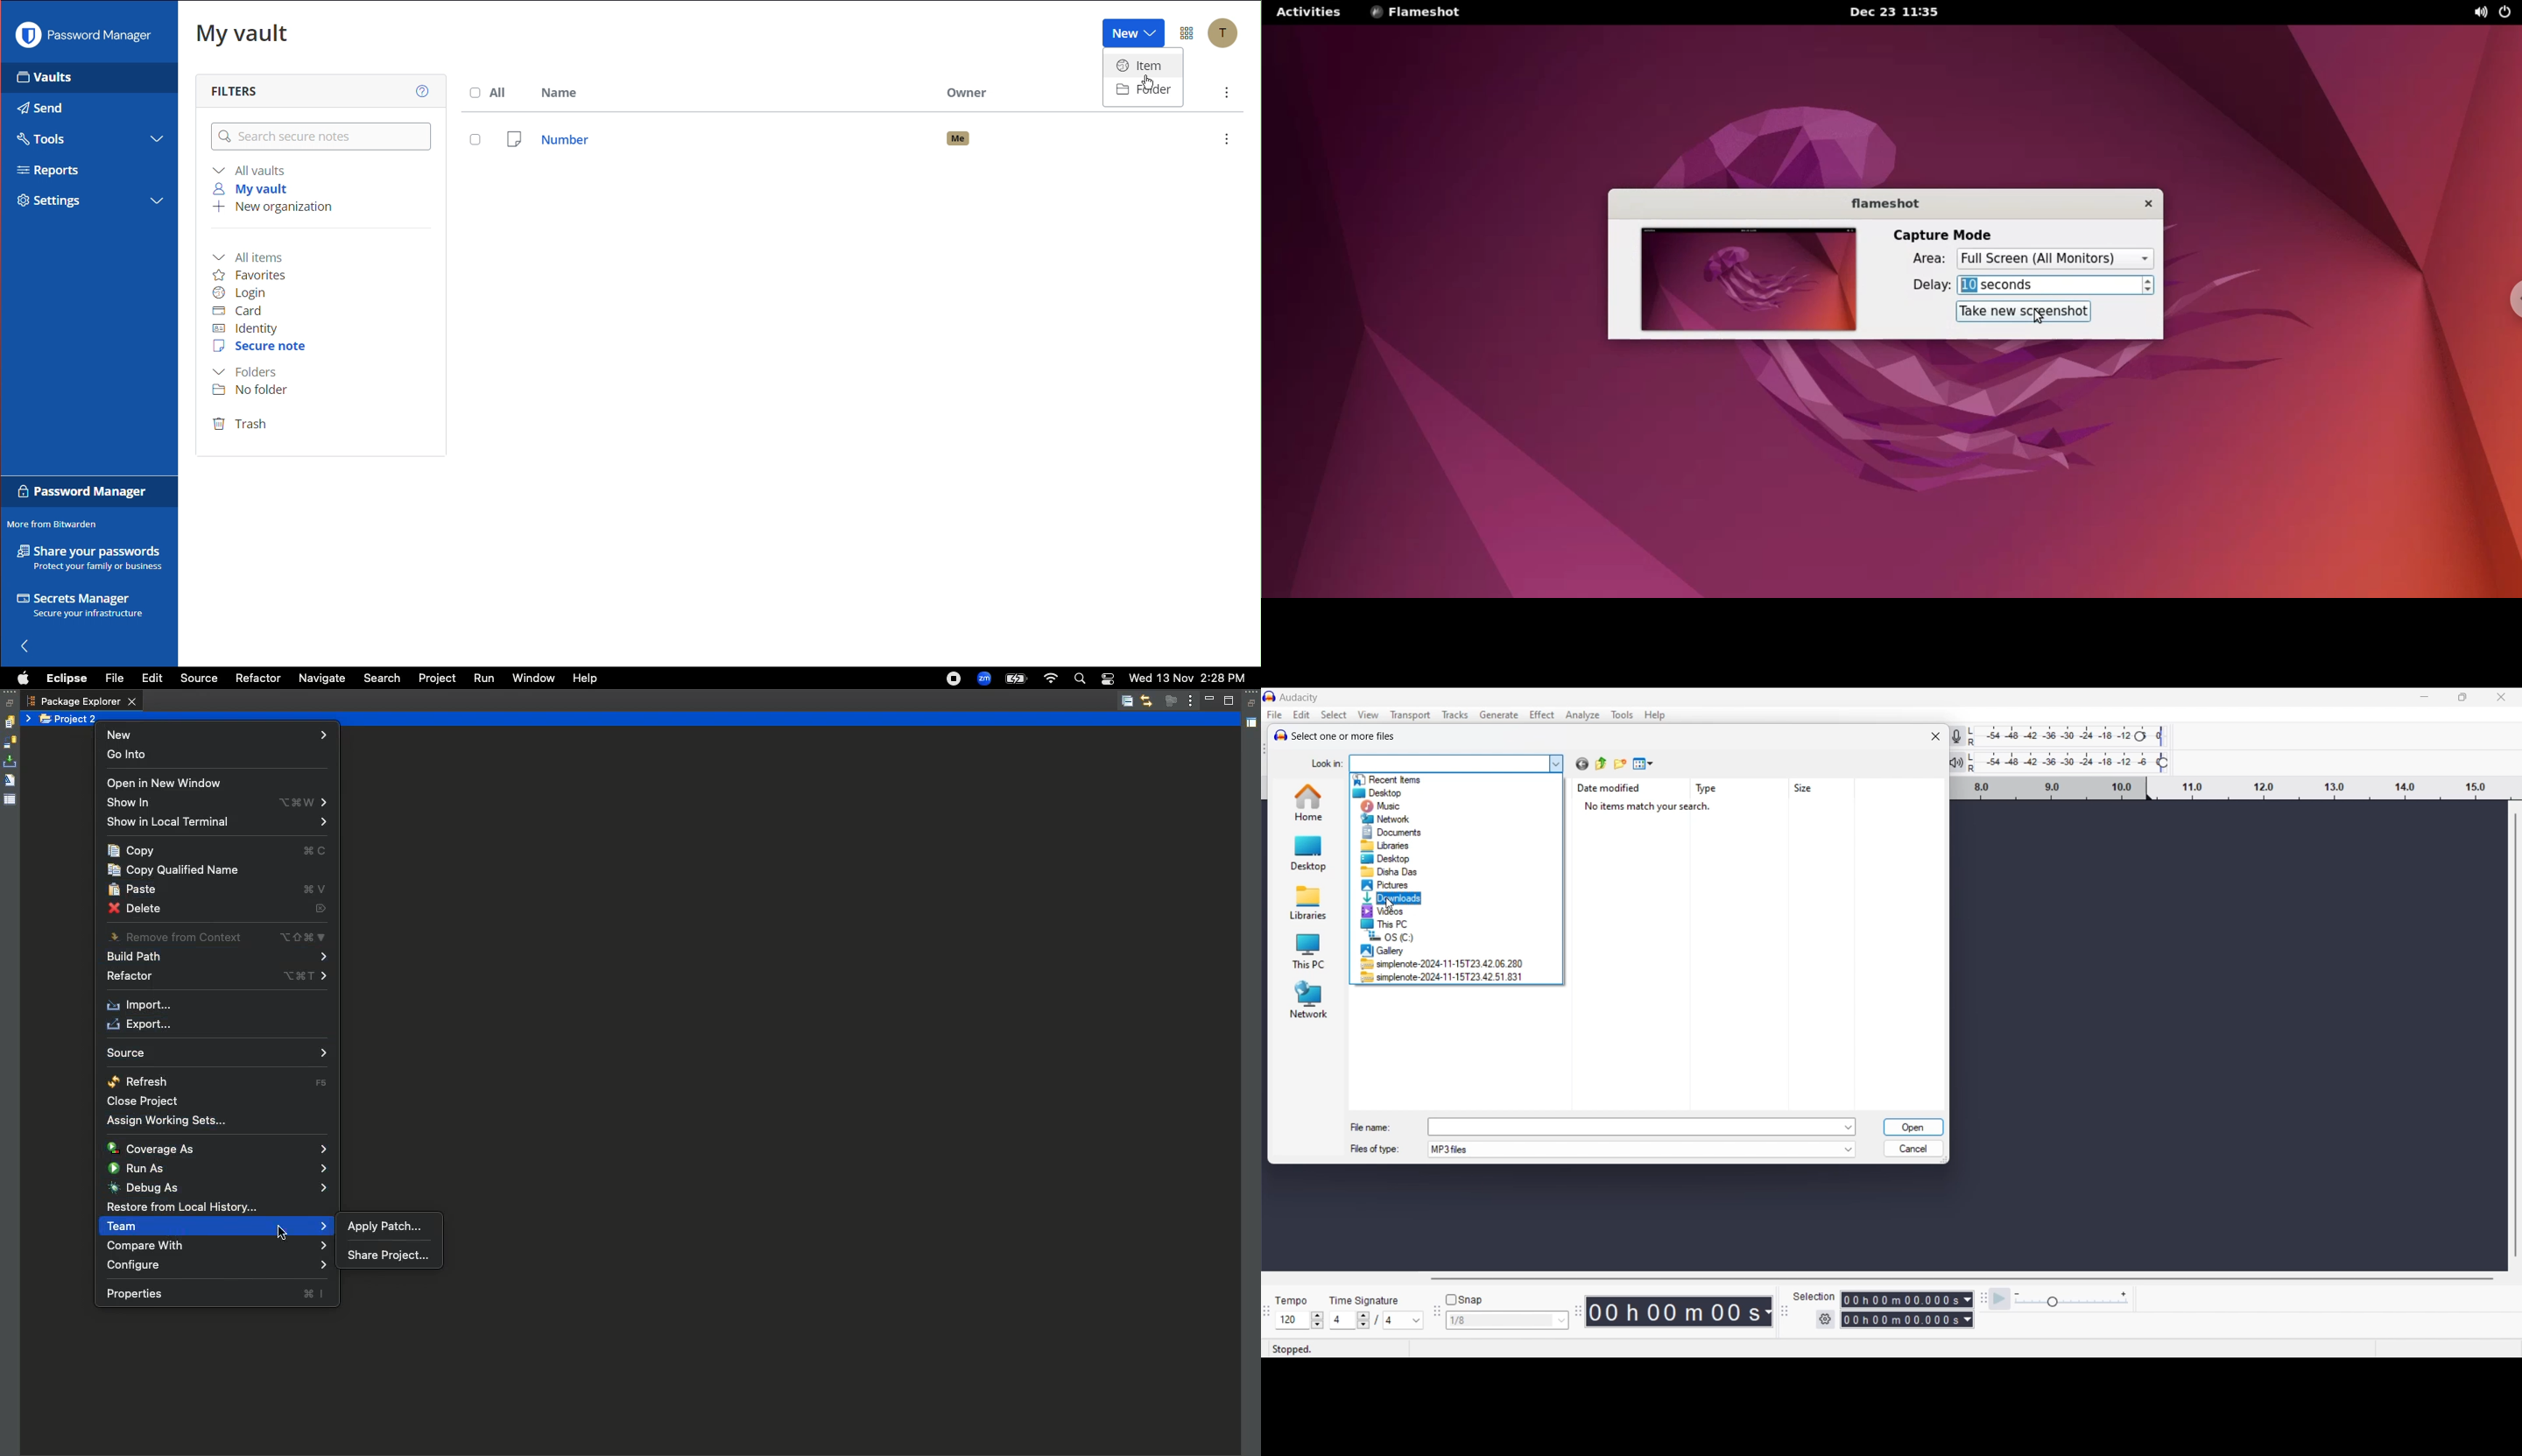 The image size is (2548, 1456). What do you see at coordinates (1384, 950) in the screenshot?
I see `Gallery` at bounding box center [1384, 950].